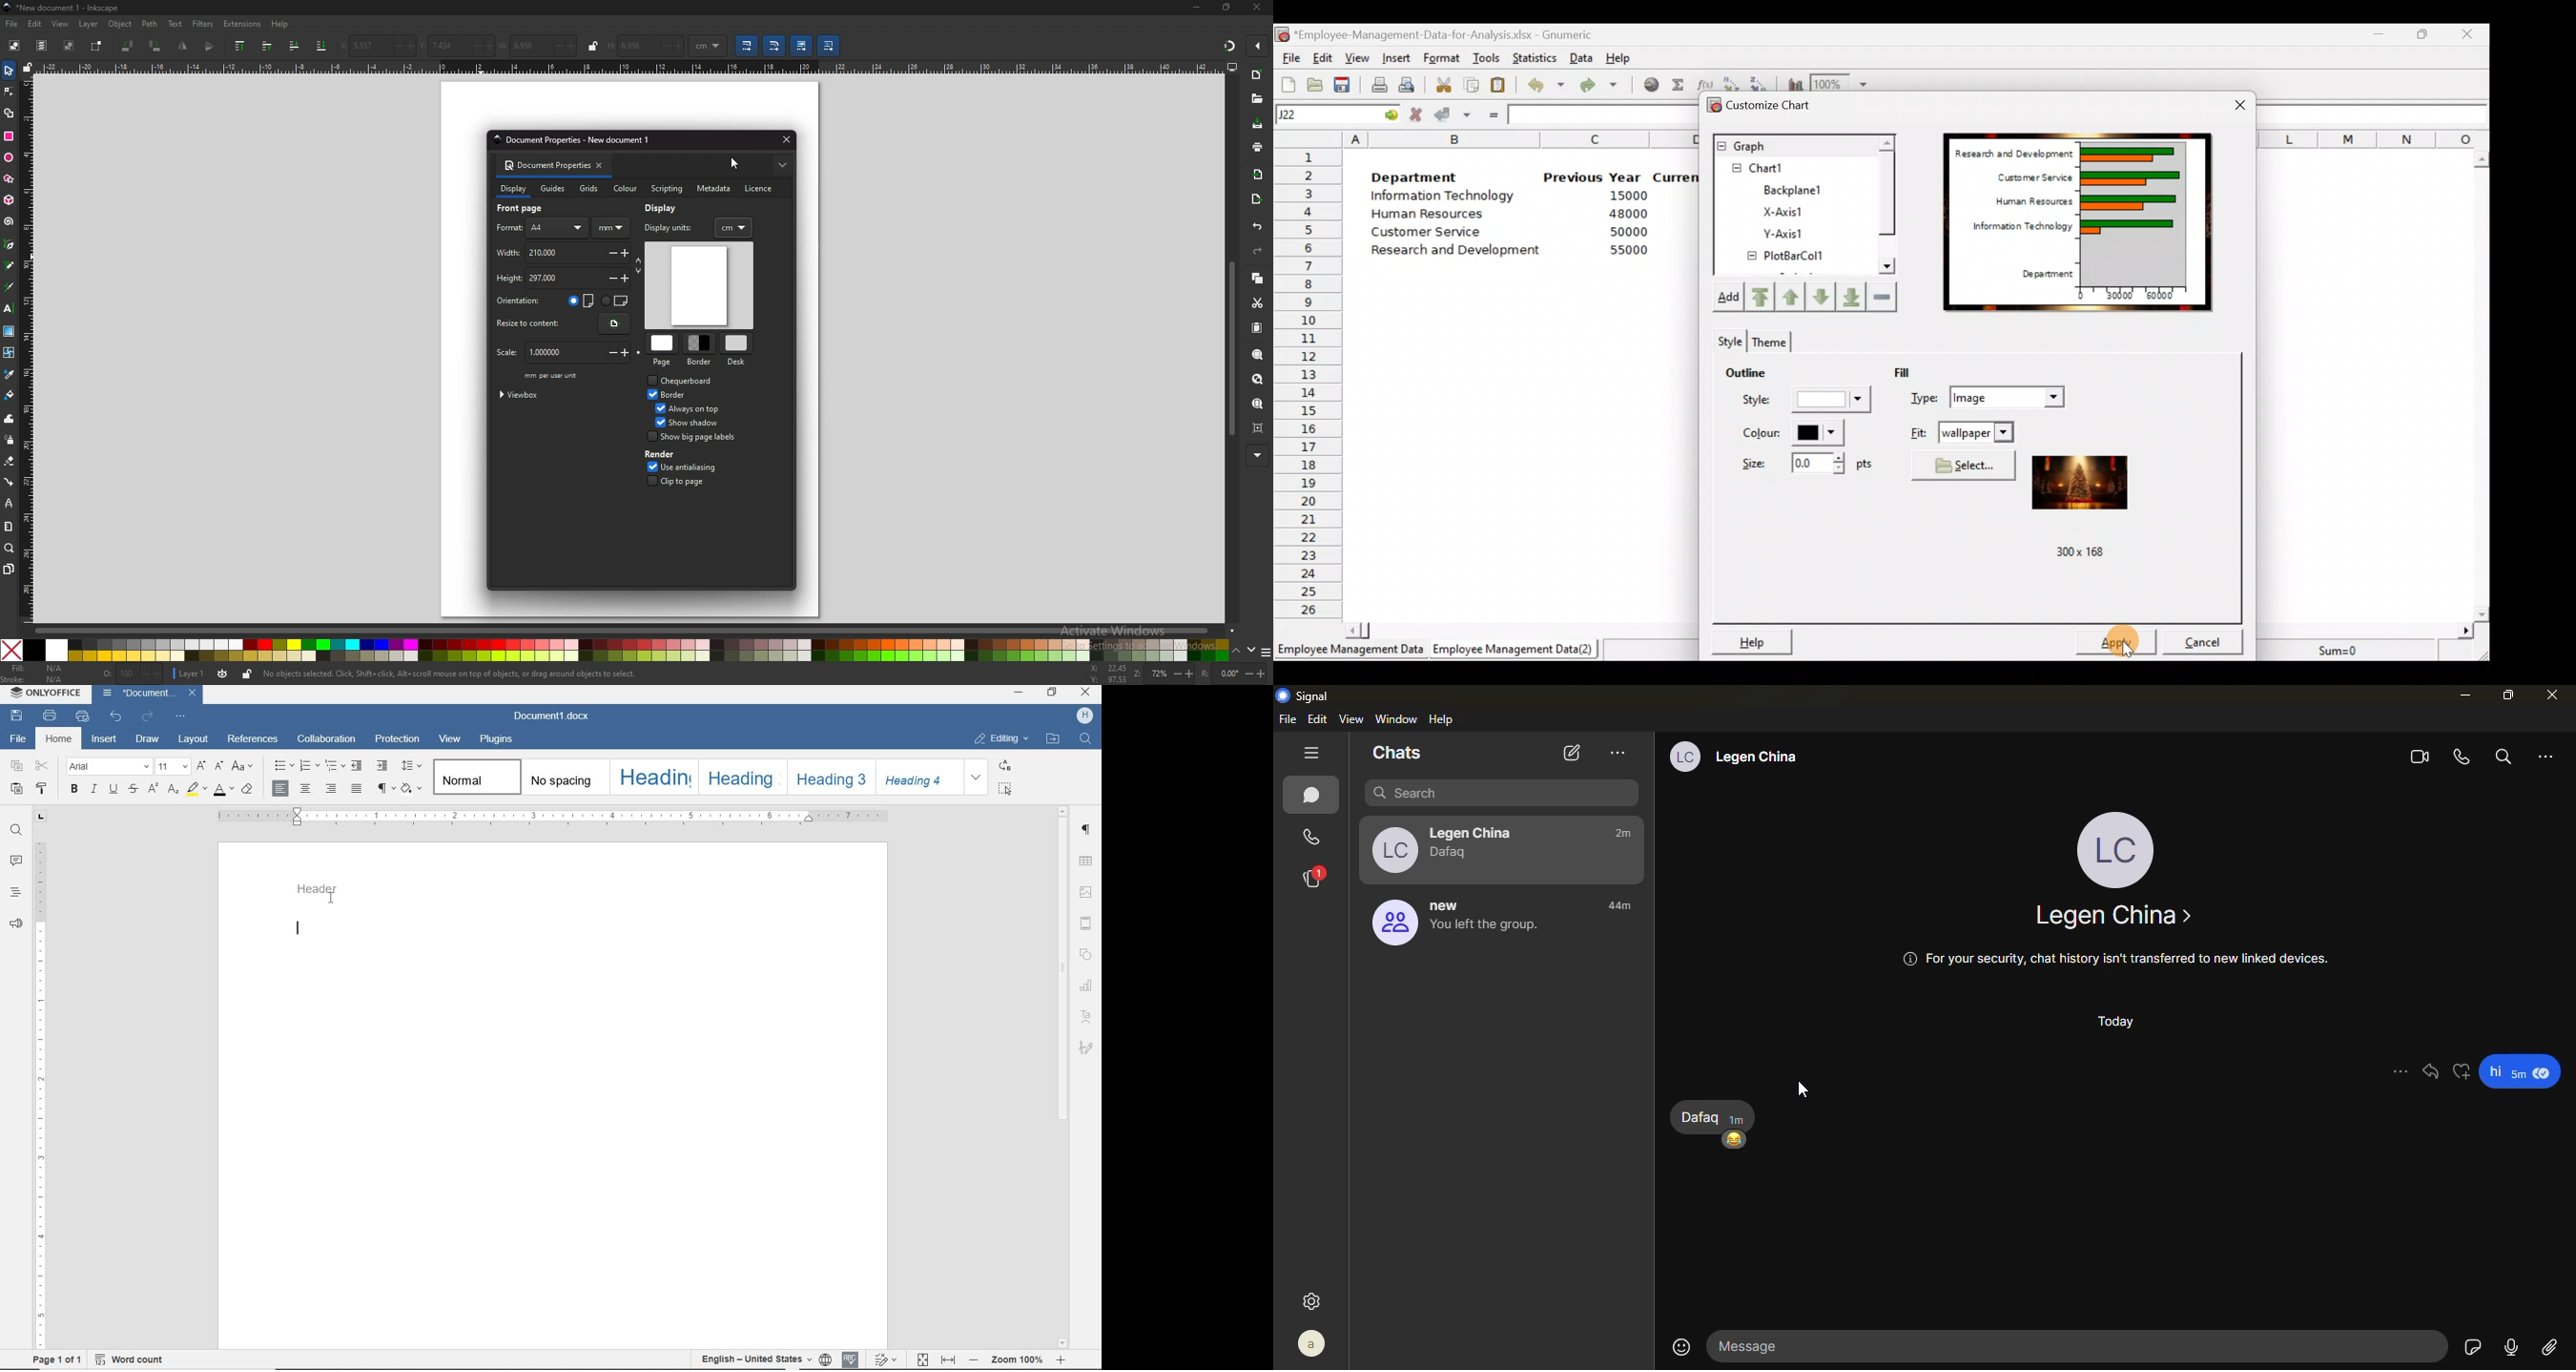  I want to click on lock guides, so click(27, 68).